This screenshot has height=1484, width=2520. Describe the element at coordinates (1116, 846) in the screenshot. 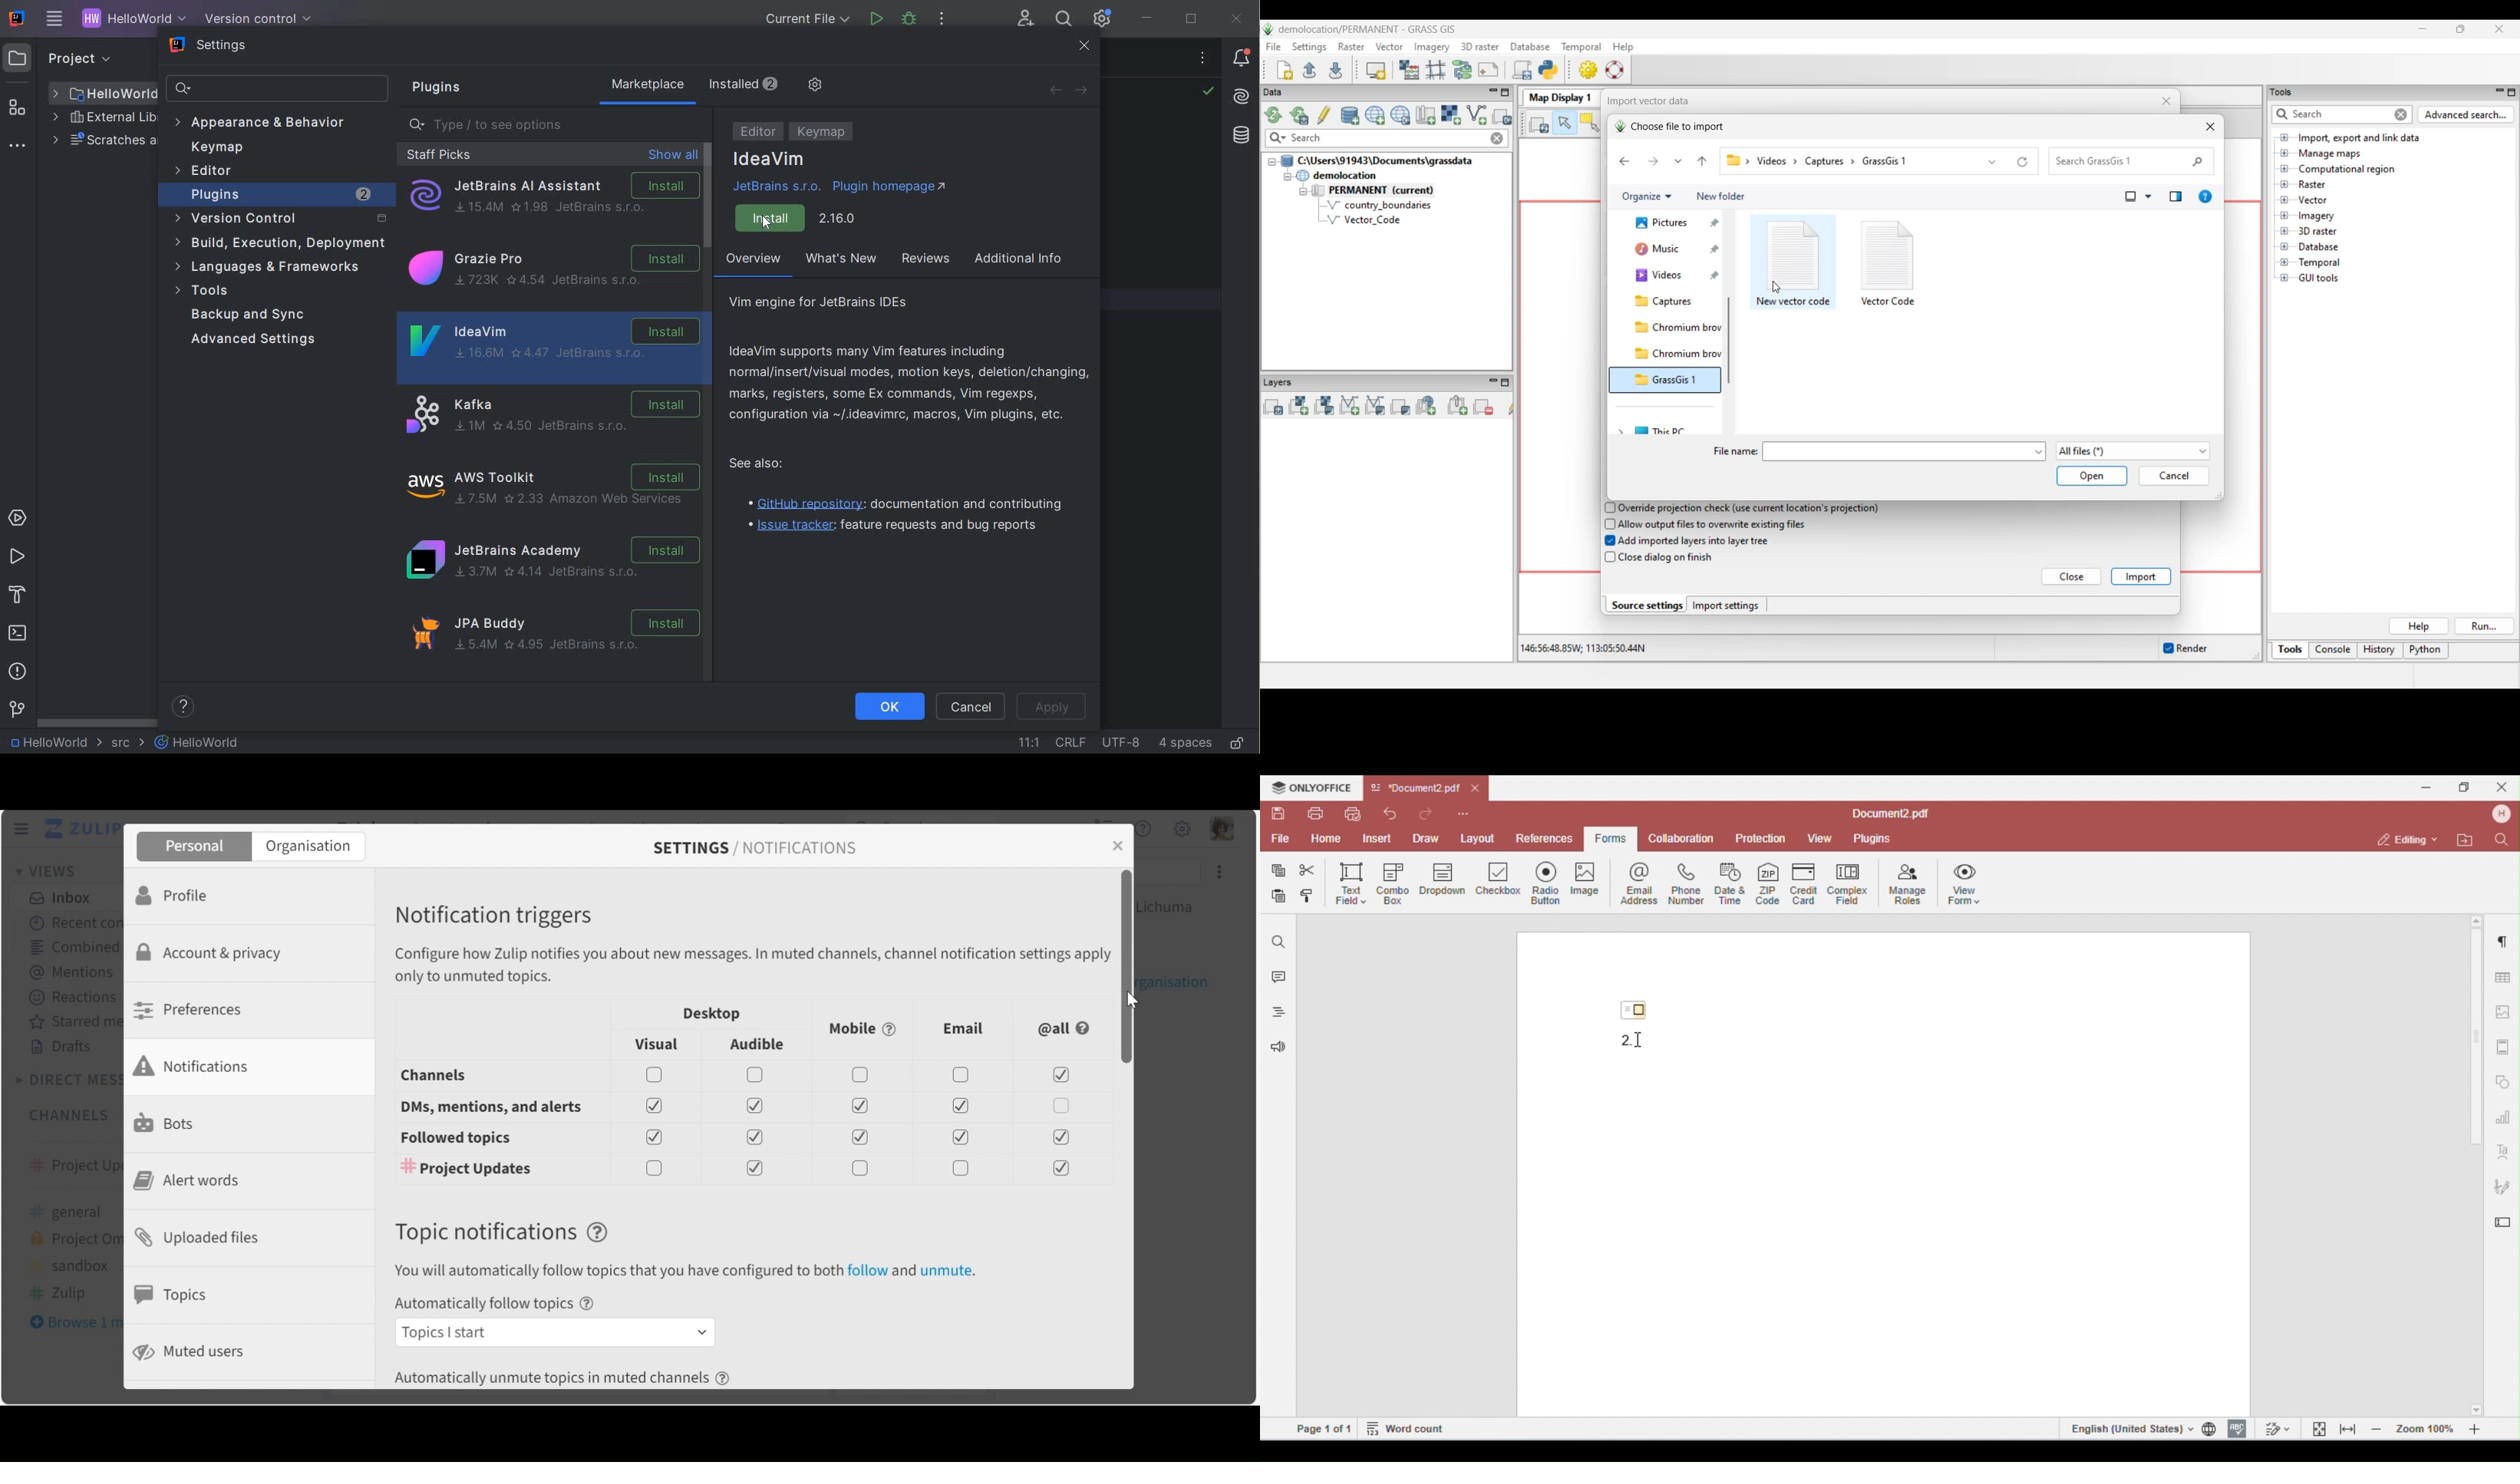

I see `close` at that location.